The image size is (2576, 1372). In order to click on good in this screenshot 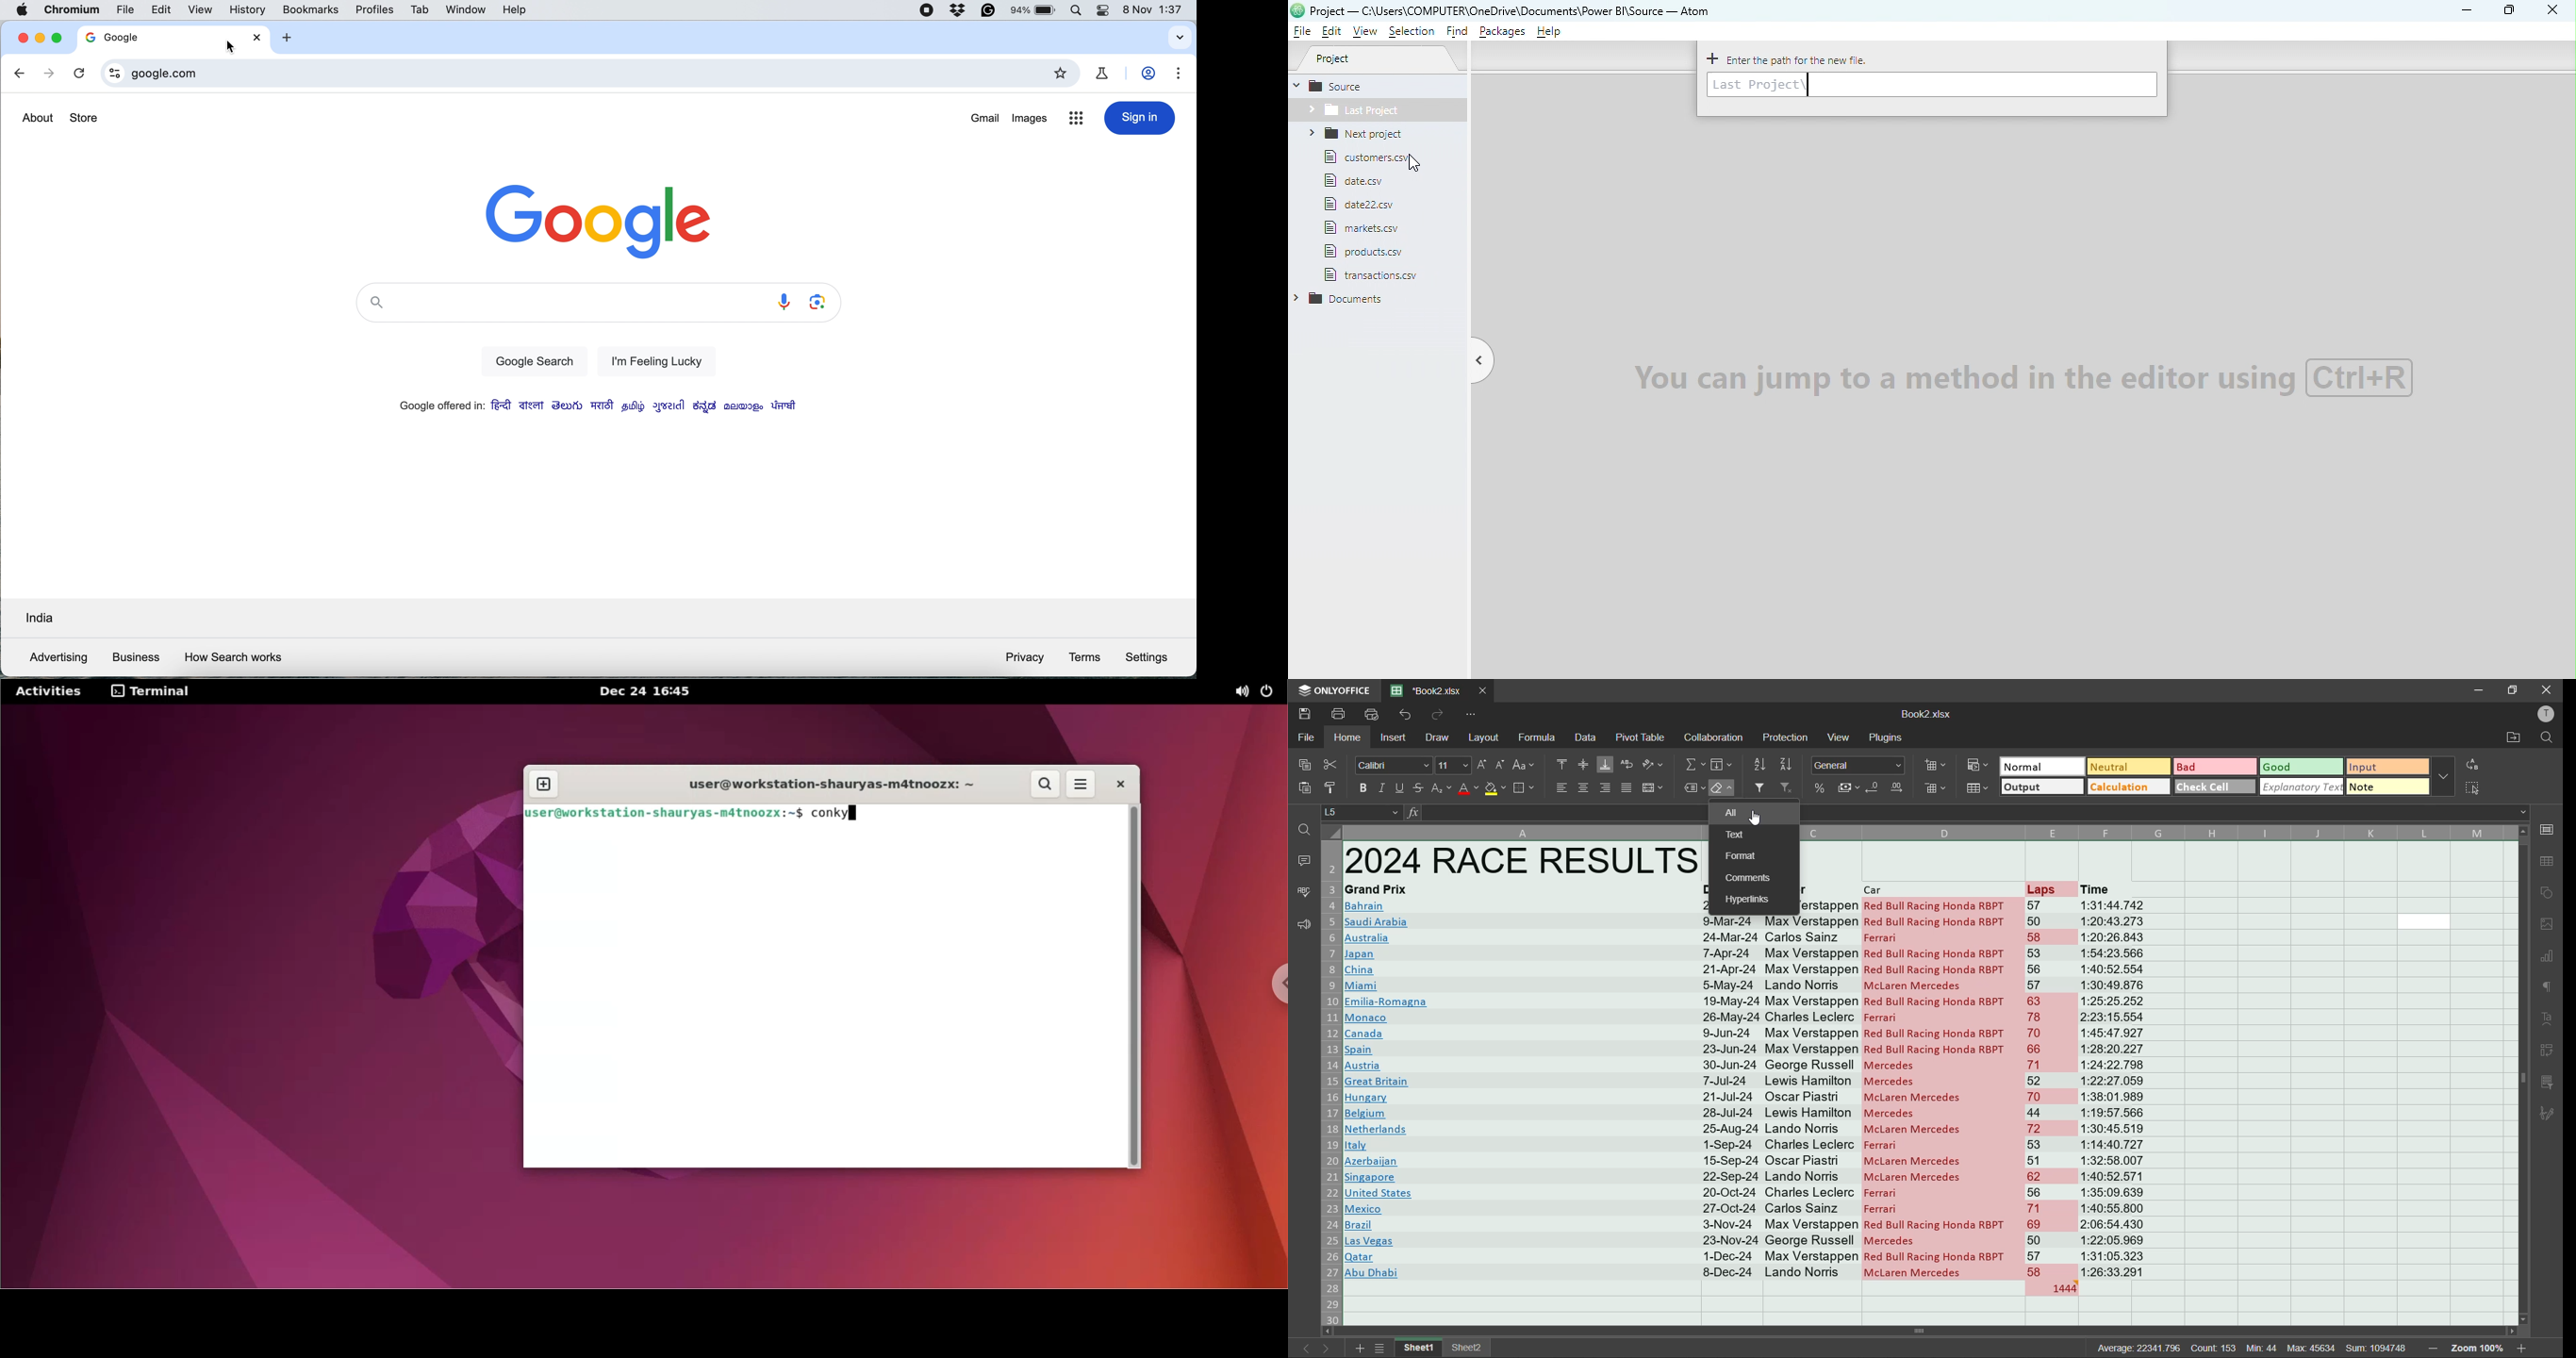, I will do `click(2303, 767)`.